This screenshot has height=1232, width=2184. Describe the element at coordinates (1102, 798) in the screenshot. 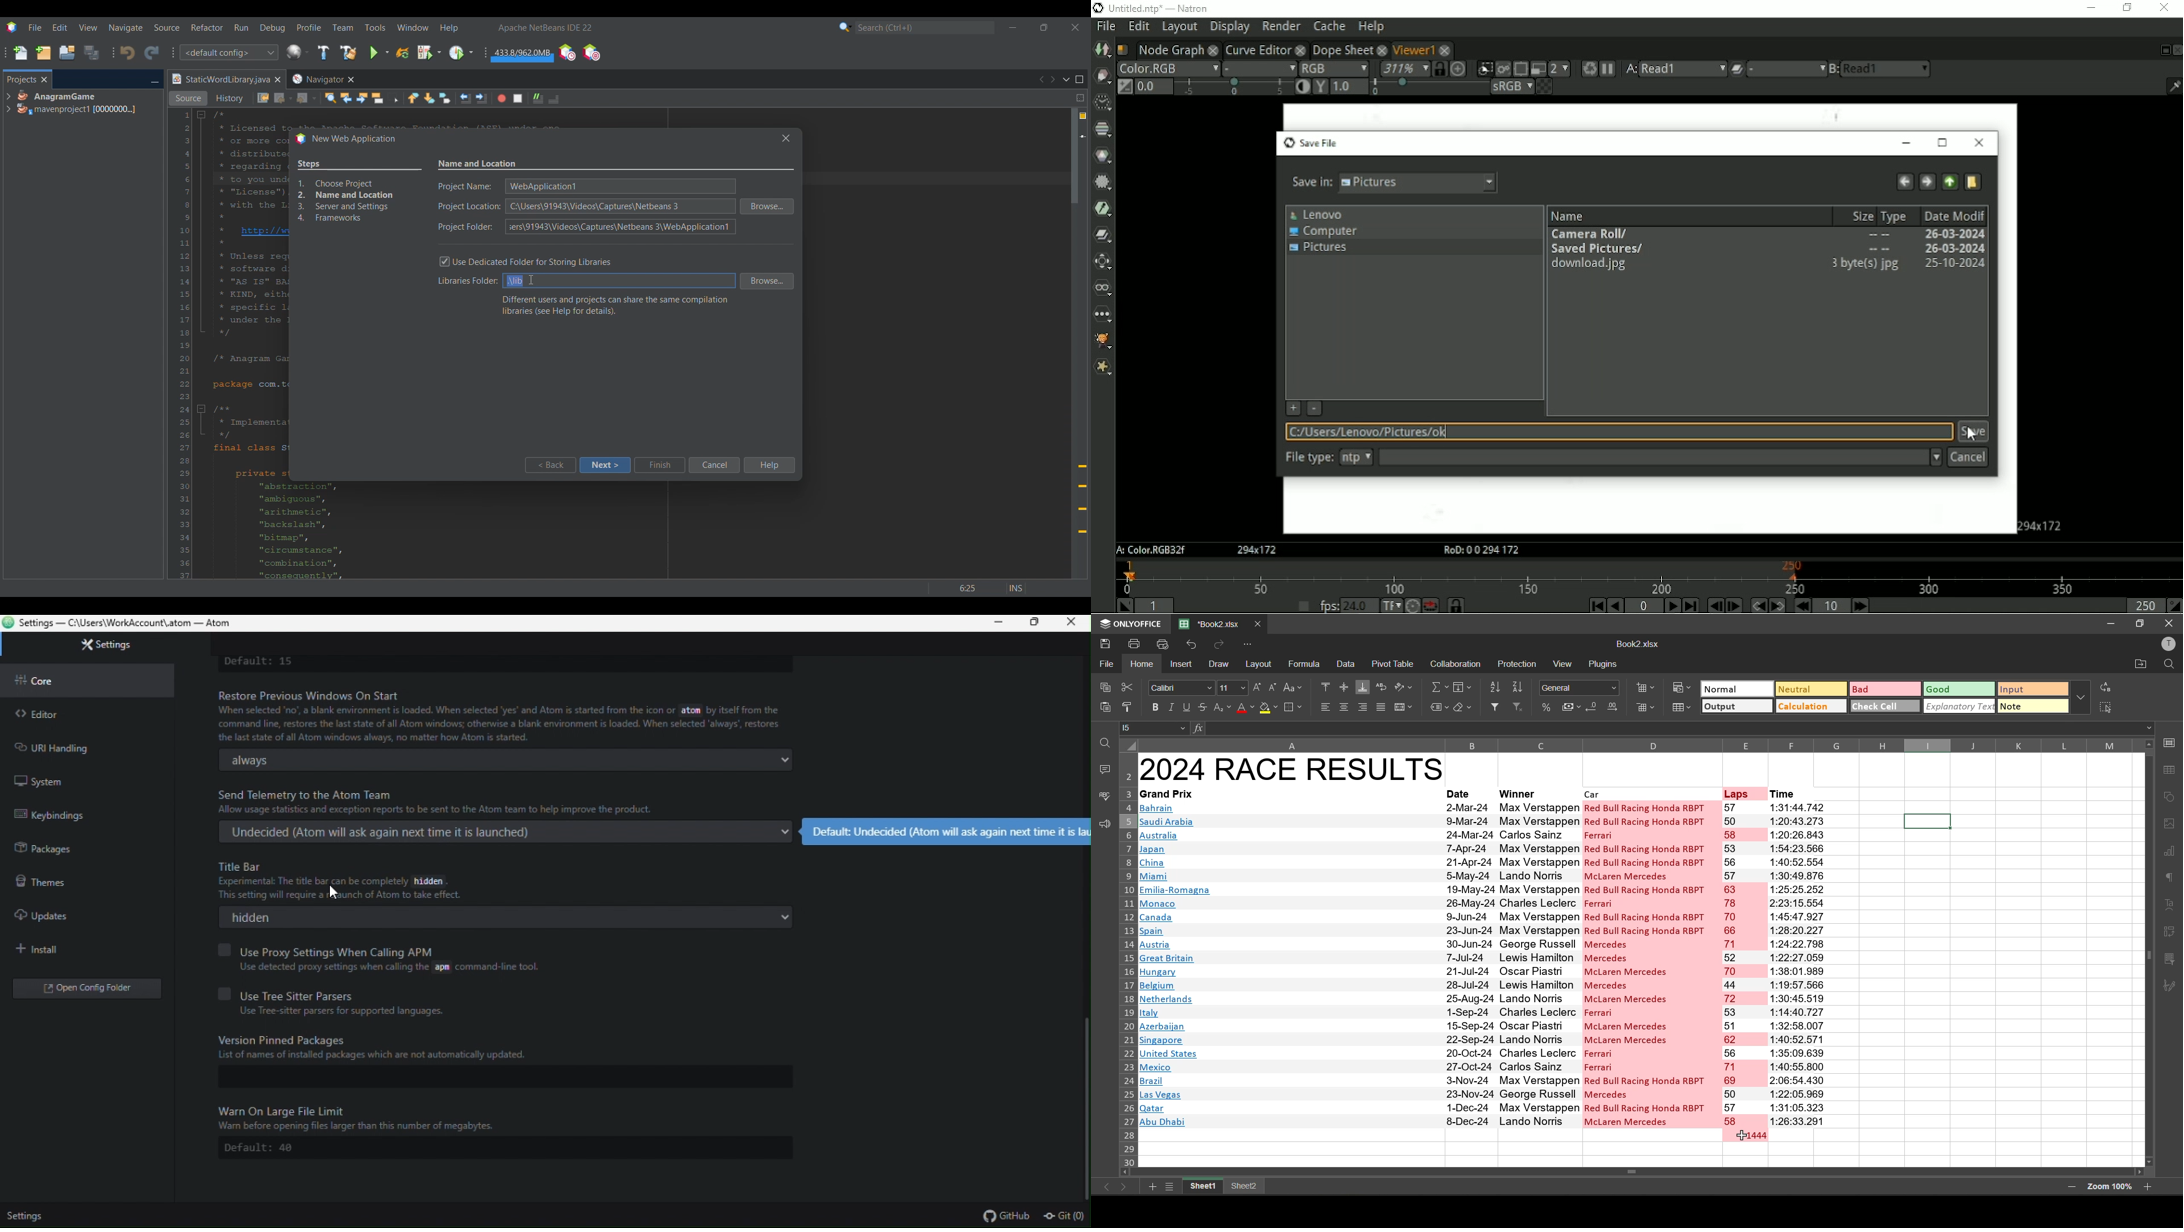

I see `spellcheck` at that location.